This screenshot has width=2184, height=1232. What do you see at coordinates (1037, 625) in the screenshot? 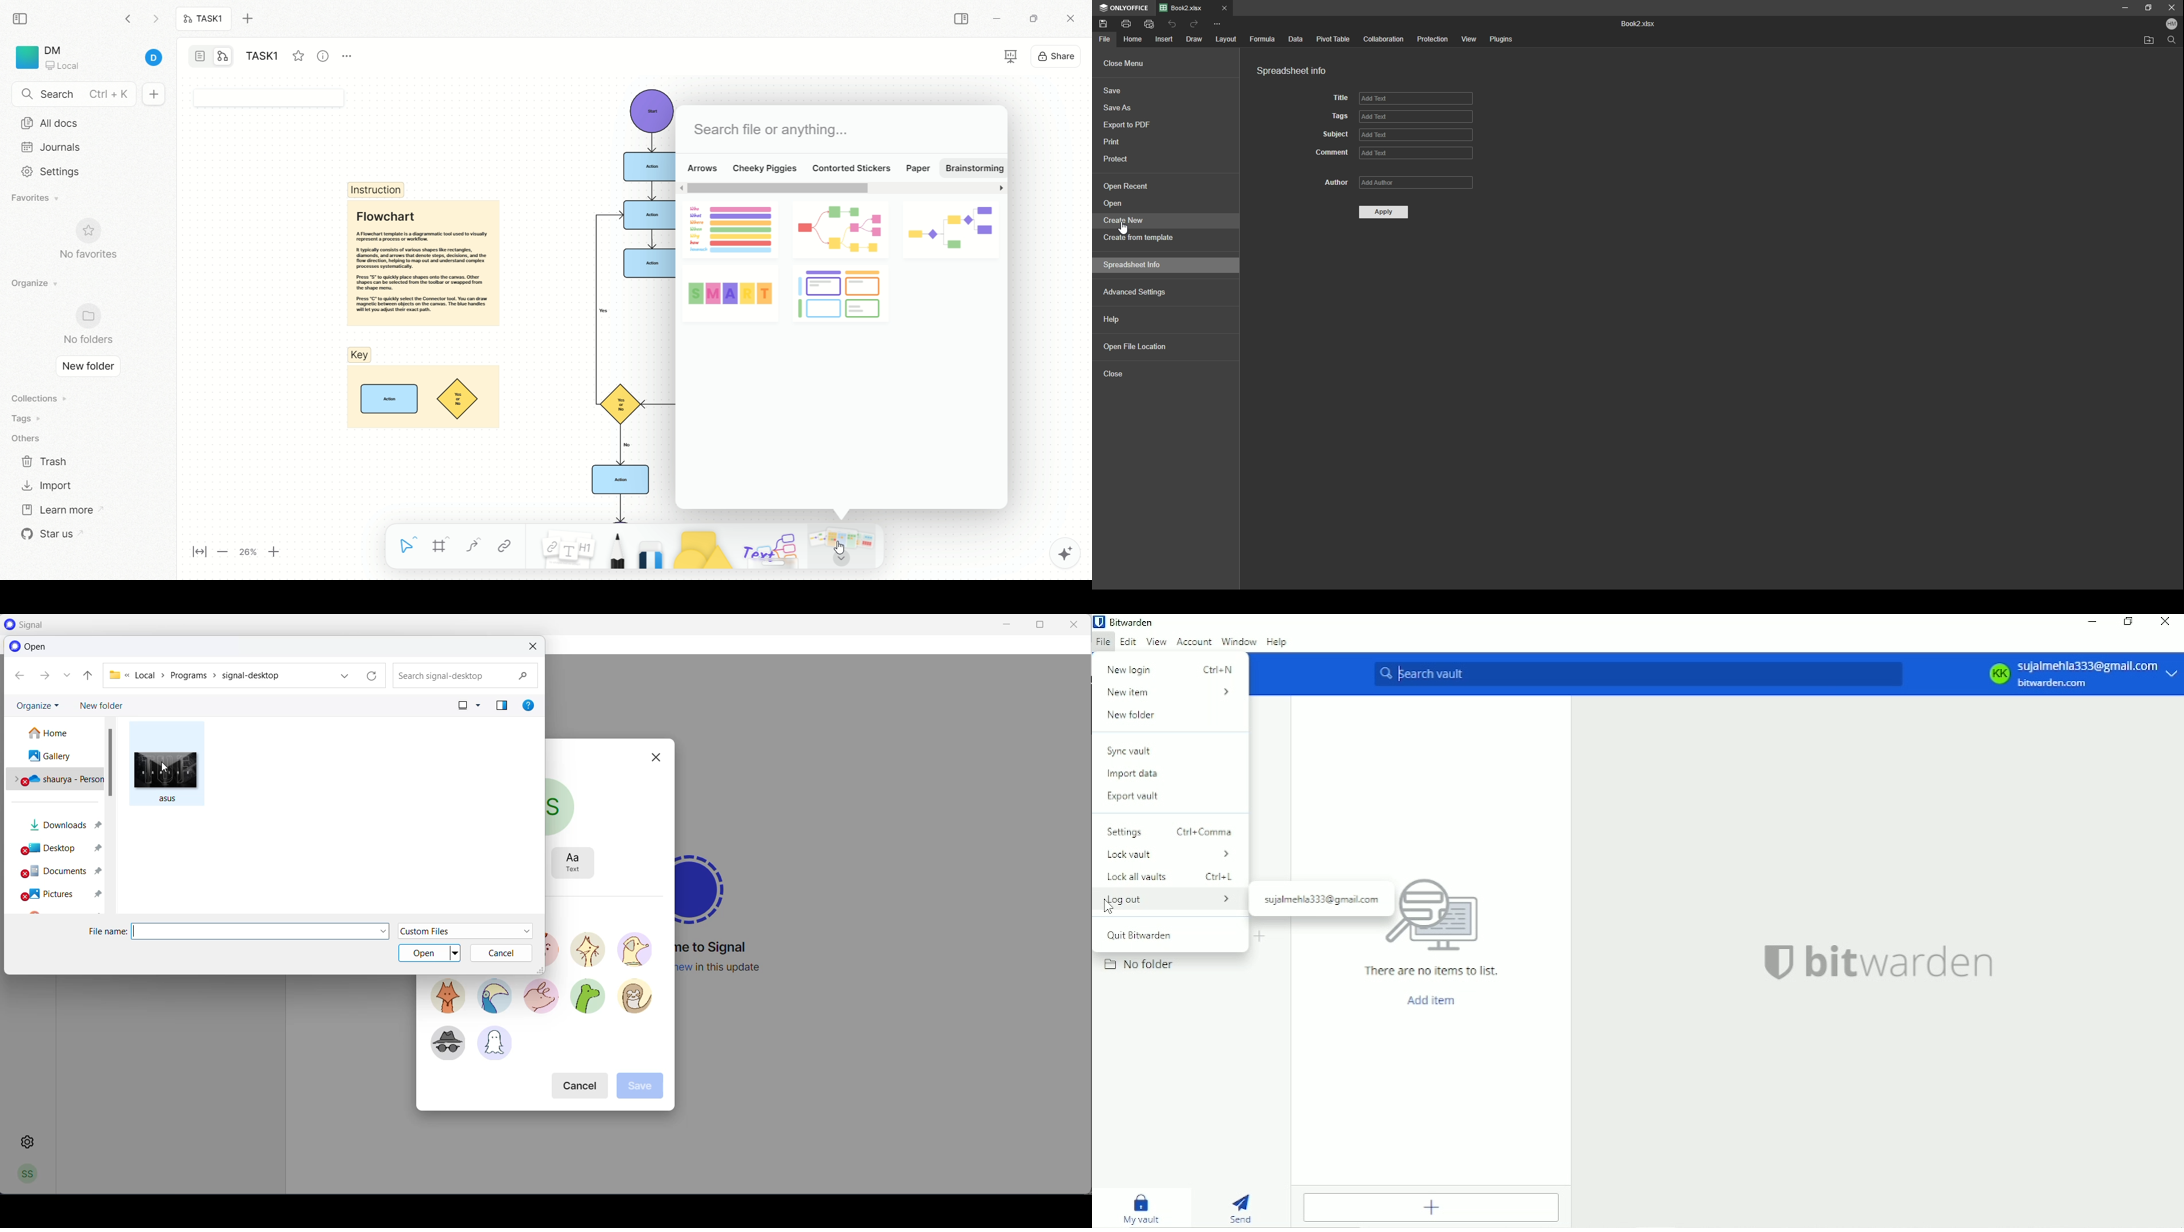
I see `maximize` at bounding box center [1037, 625].